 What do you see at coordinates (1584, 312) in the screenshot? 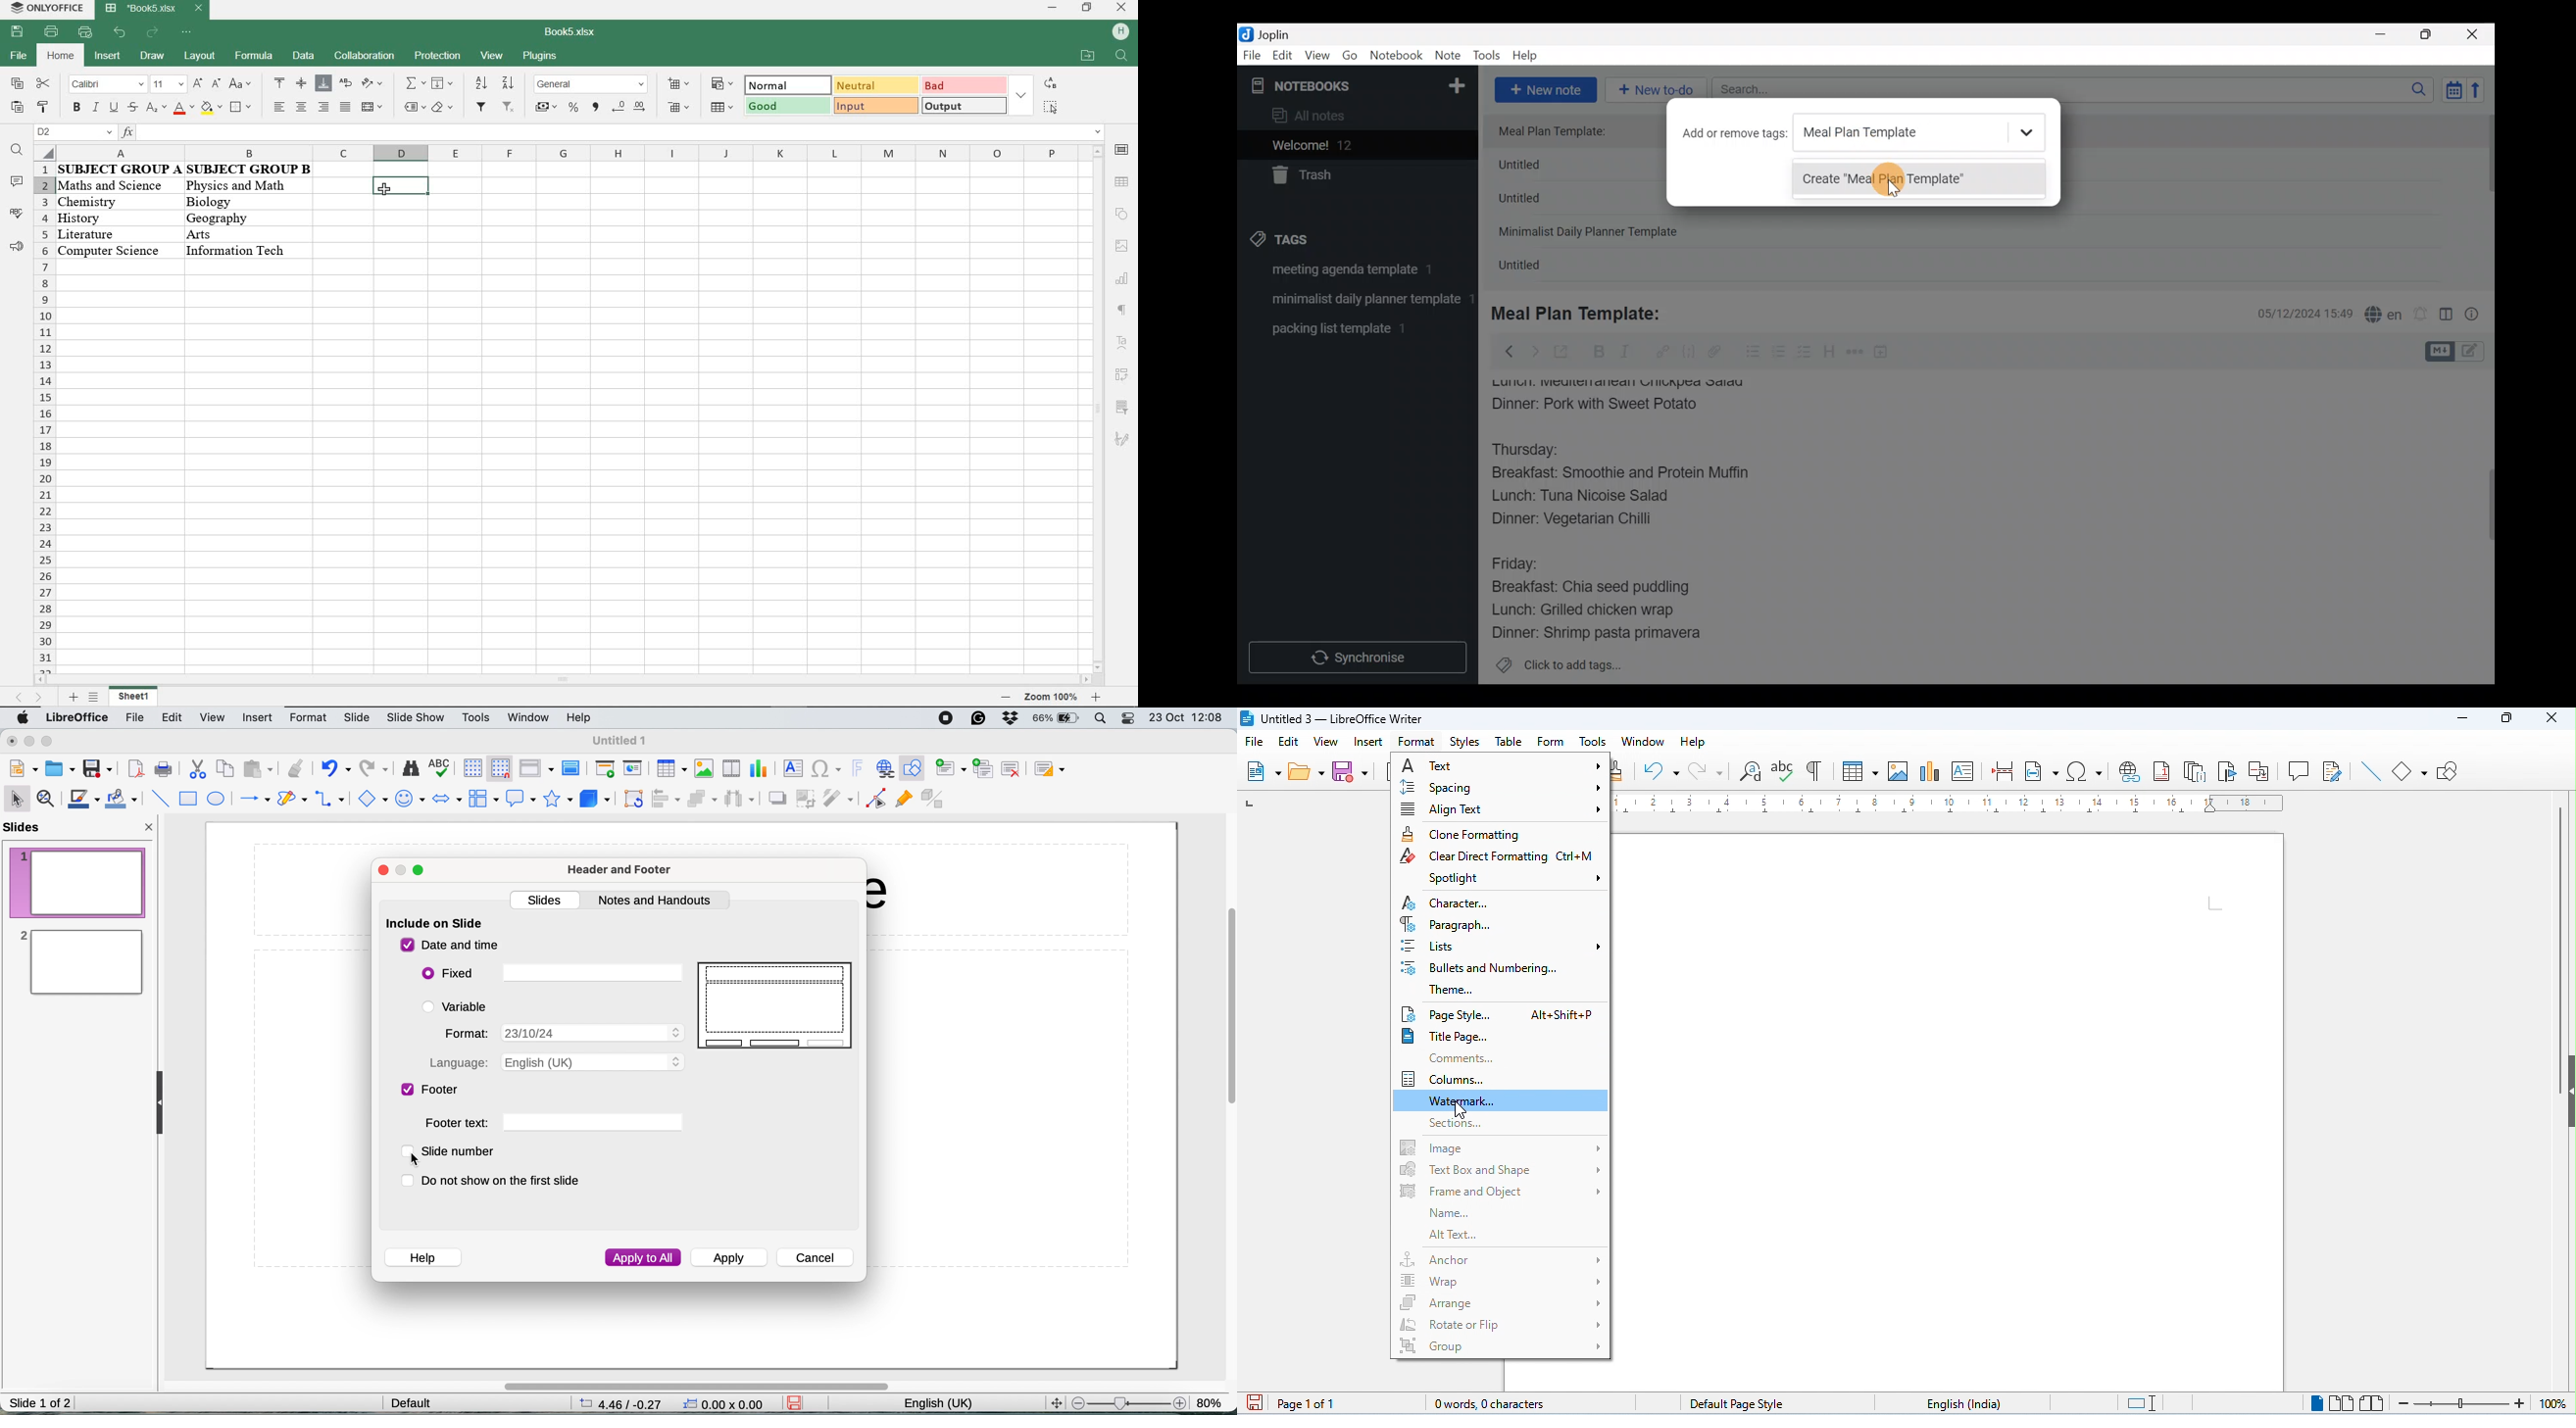
I see `Meal Plan Template:` at bounding box center [1584, 312].